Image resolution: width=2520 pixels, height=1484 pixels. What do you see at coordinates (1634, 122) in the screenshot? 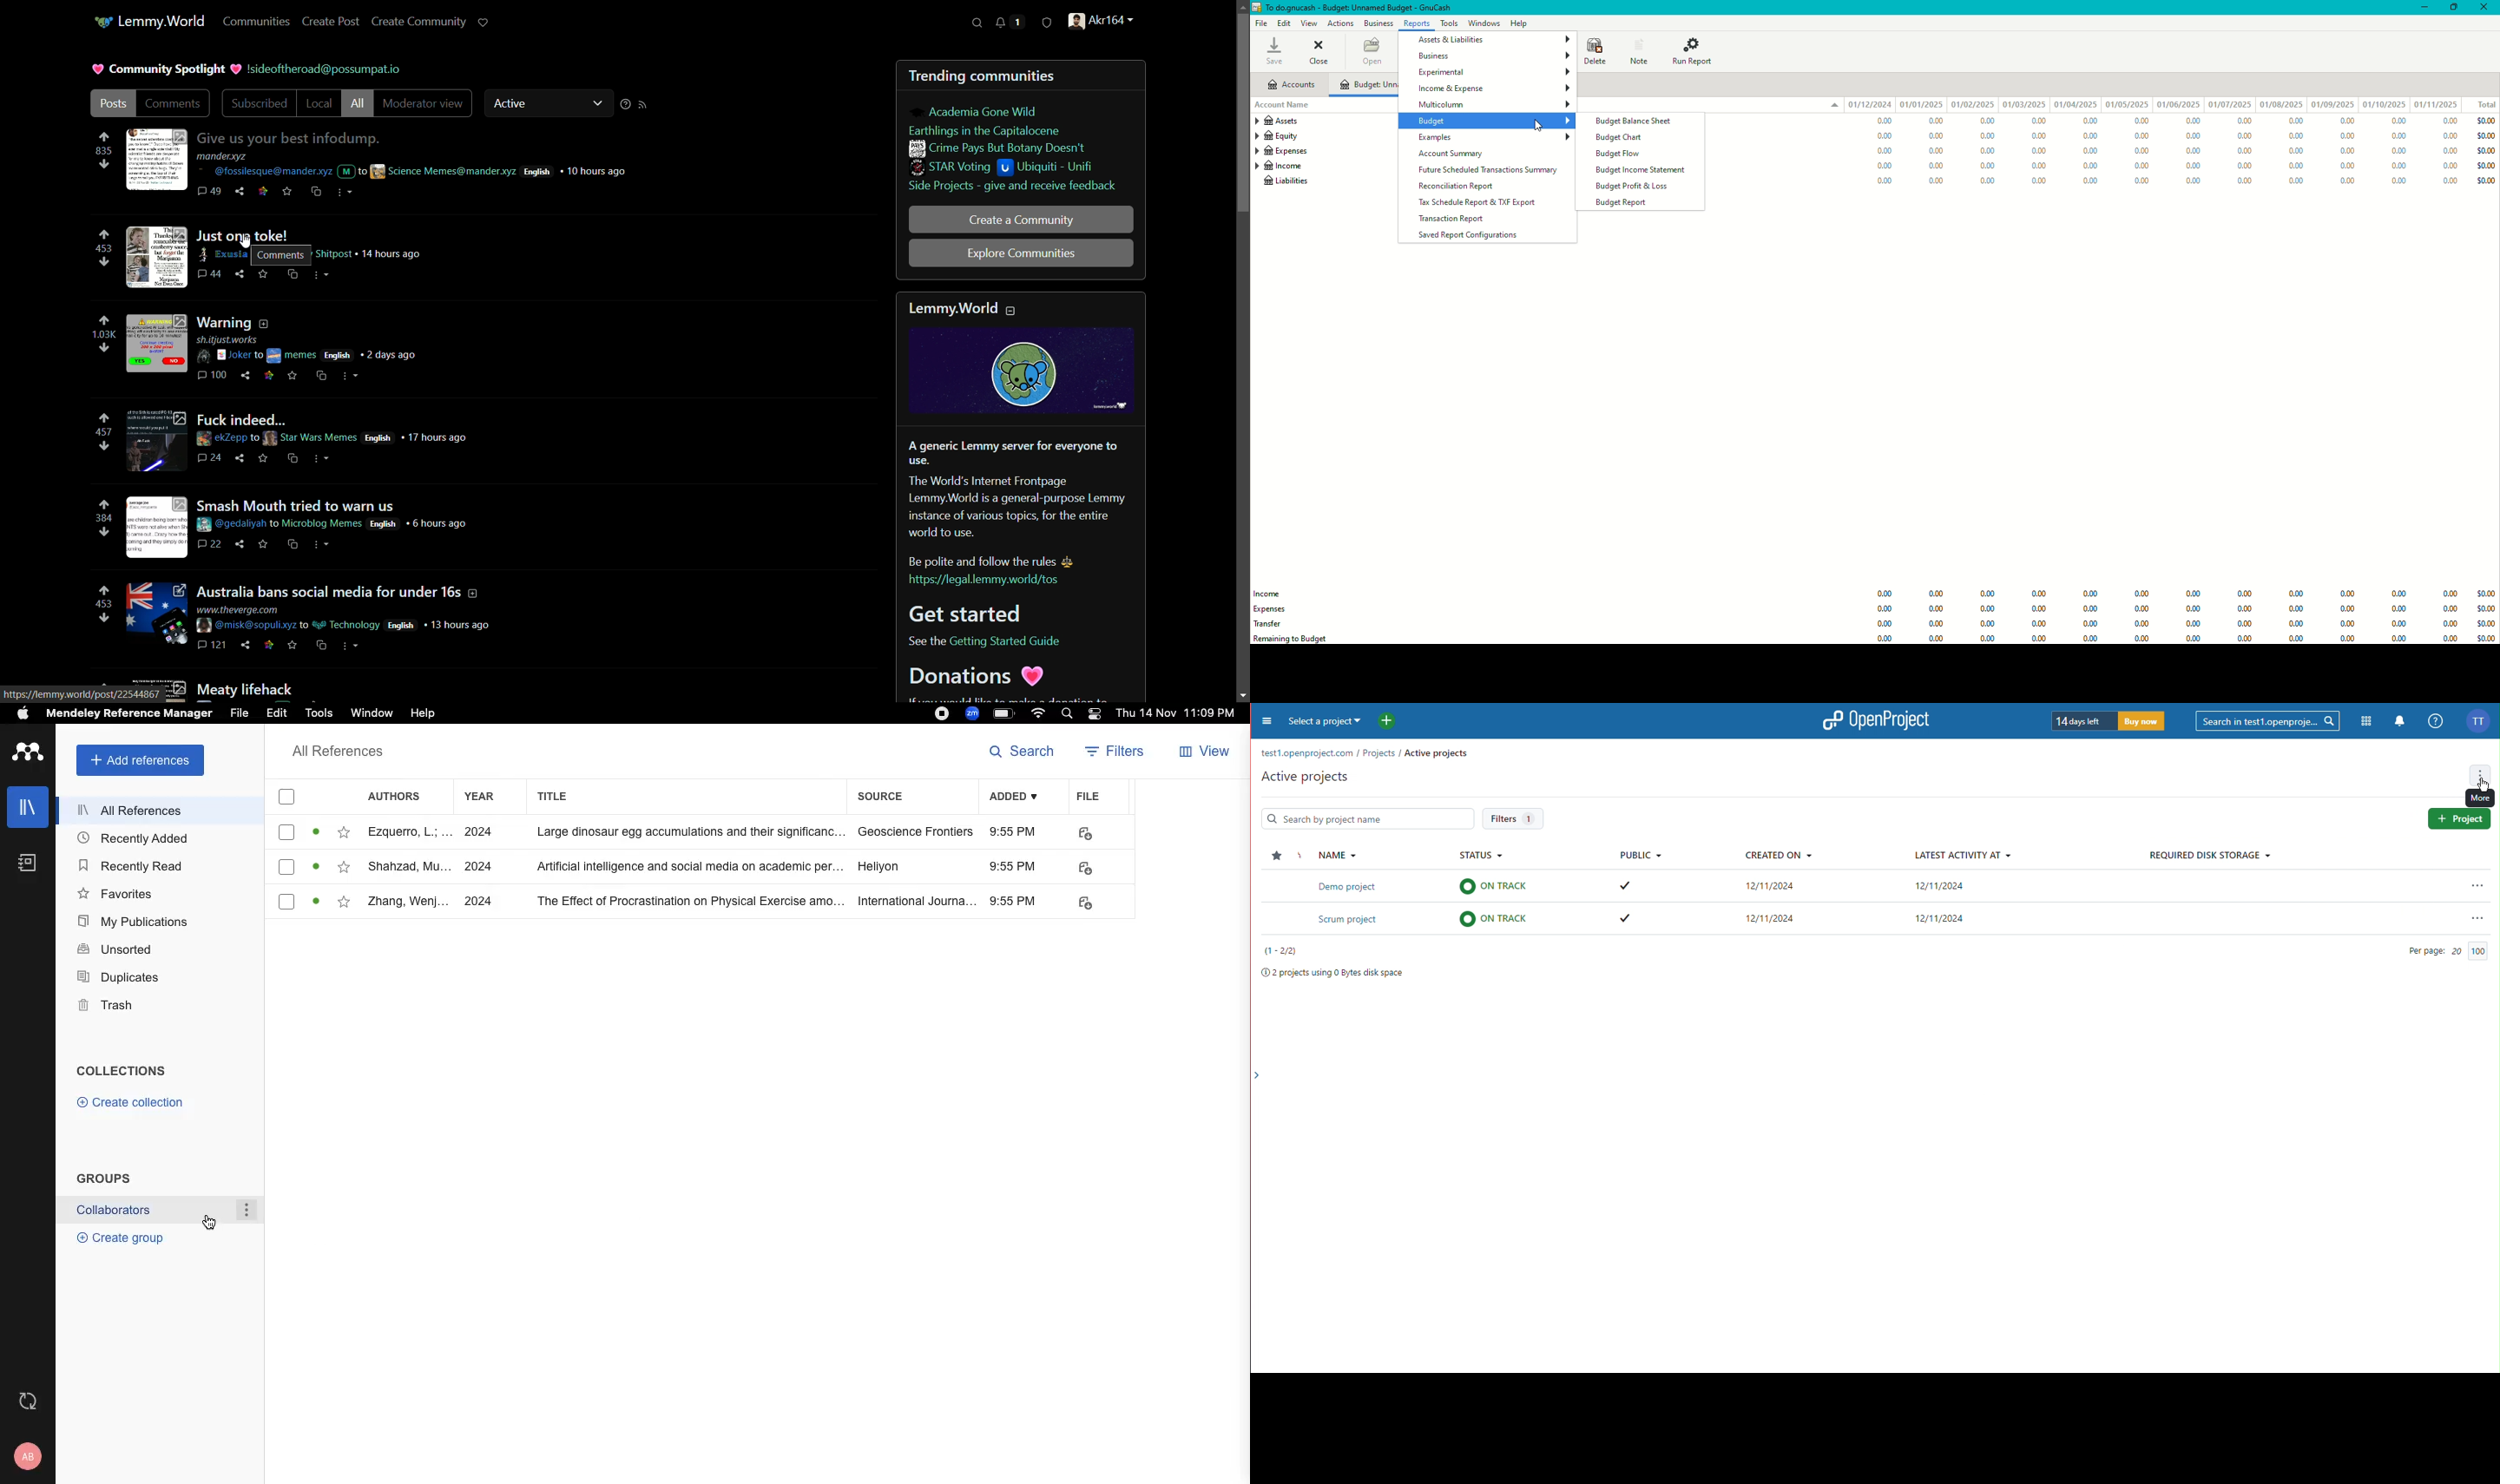
I see `Budget Balance Sheet` at bounding box center [1634, 122].